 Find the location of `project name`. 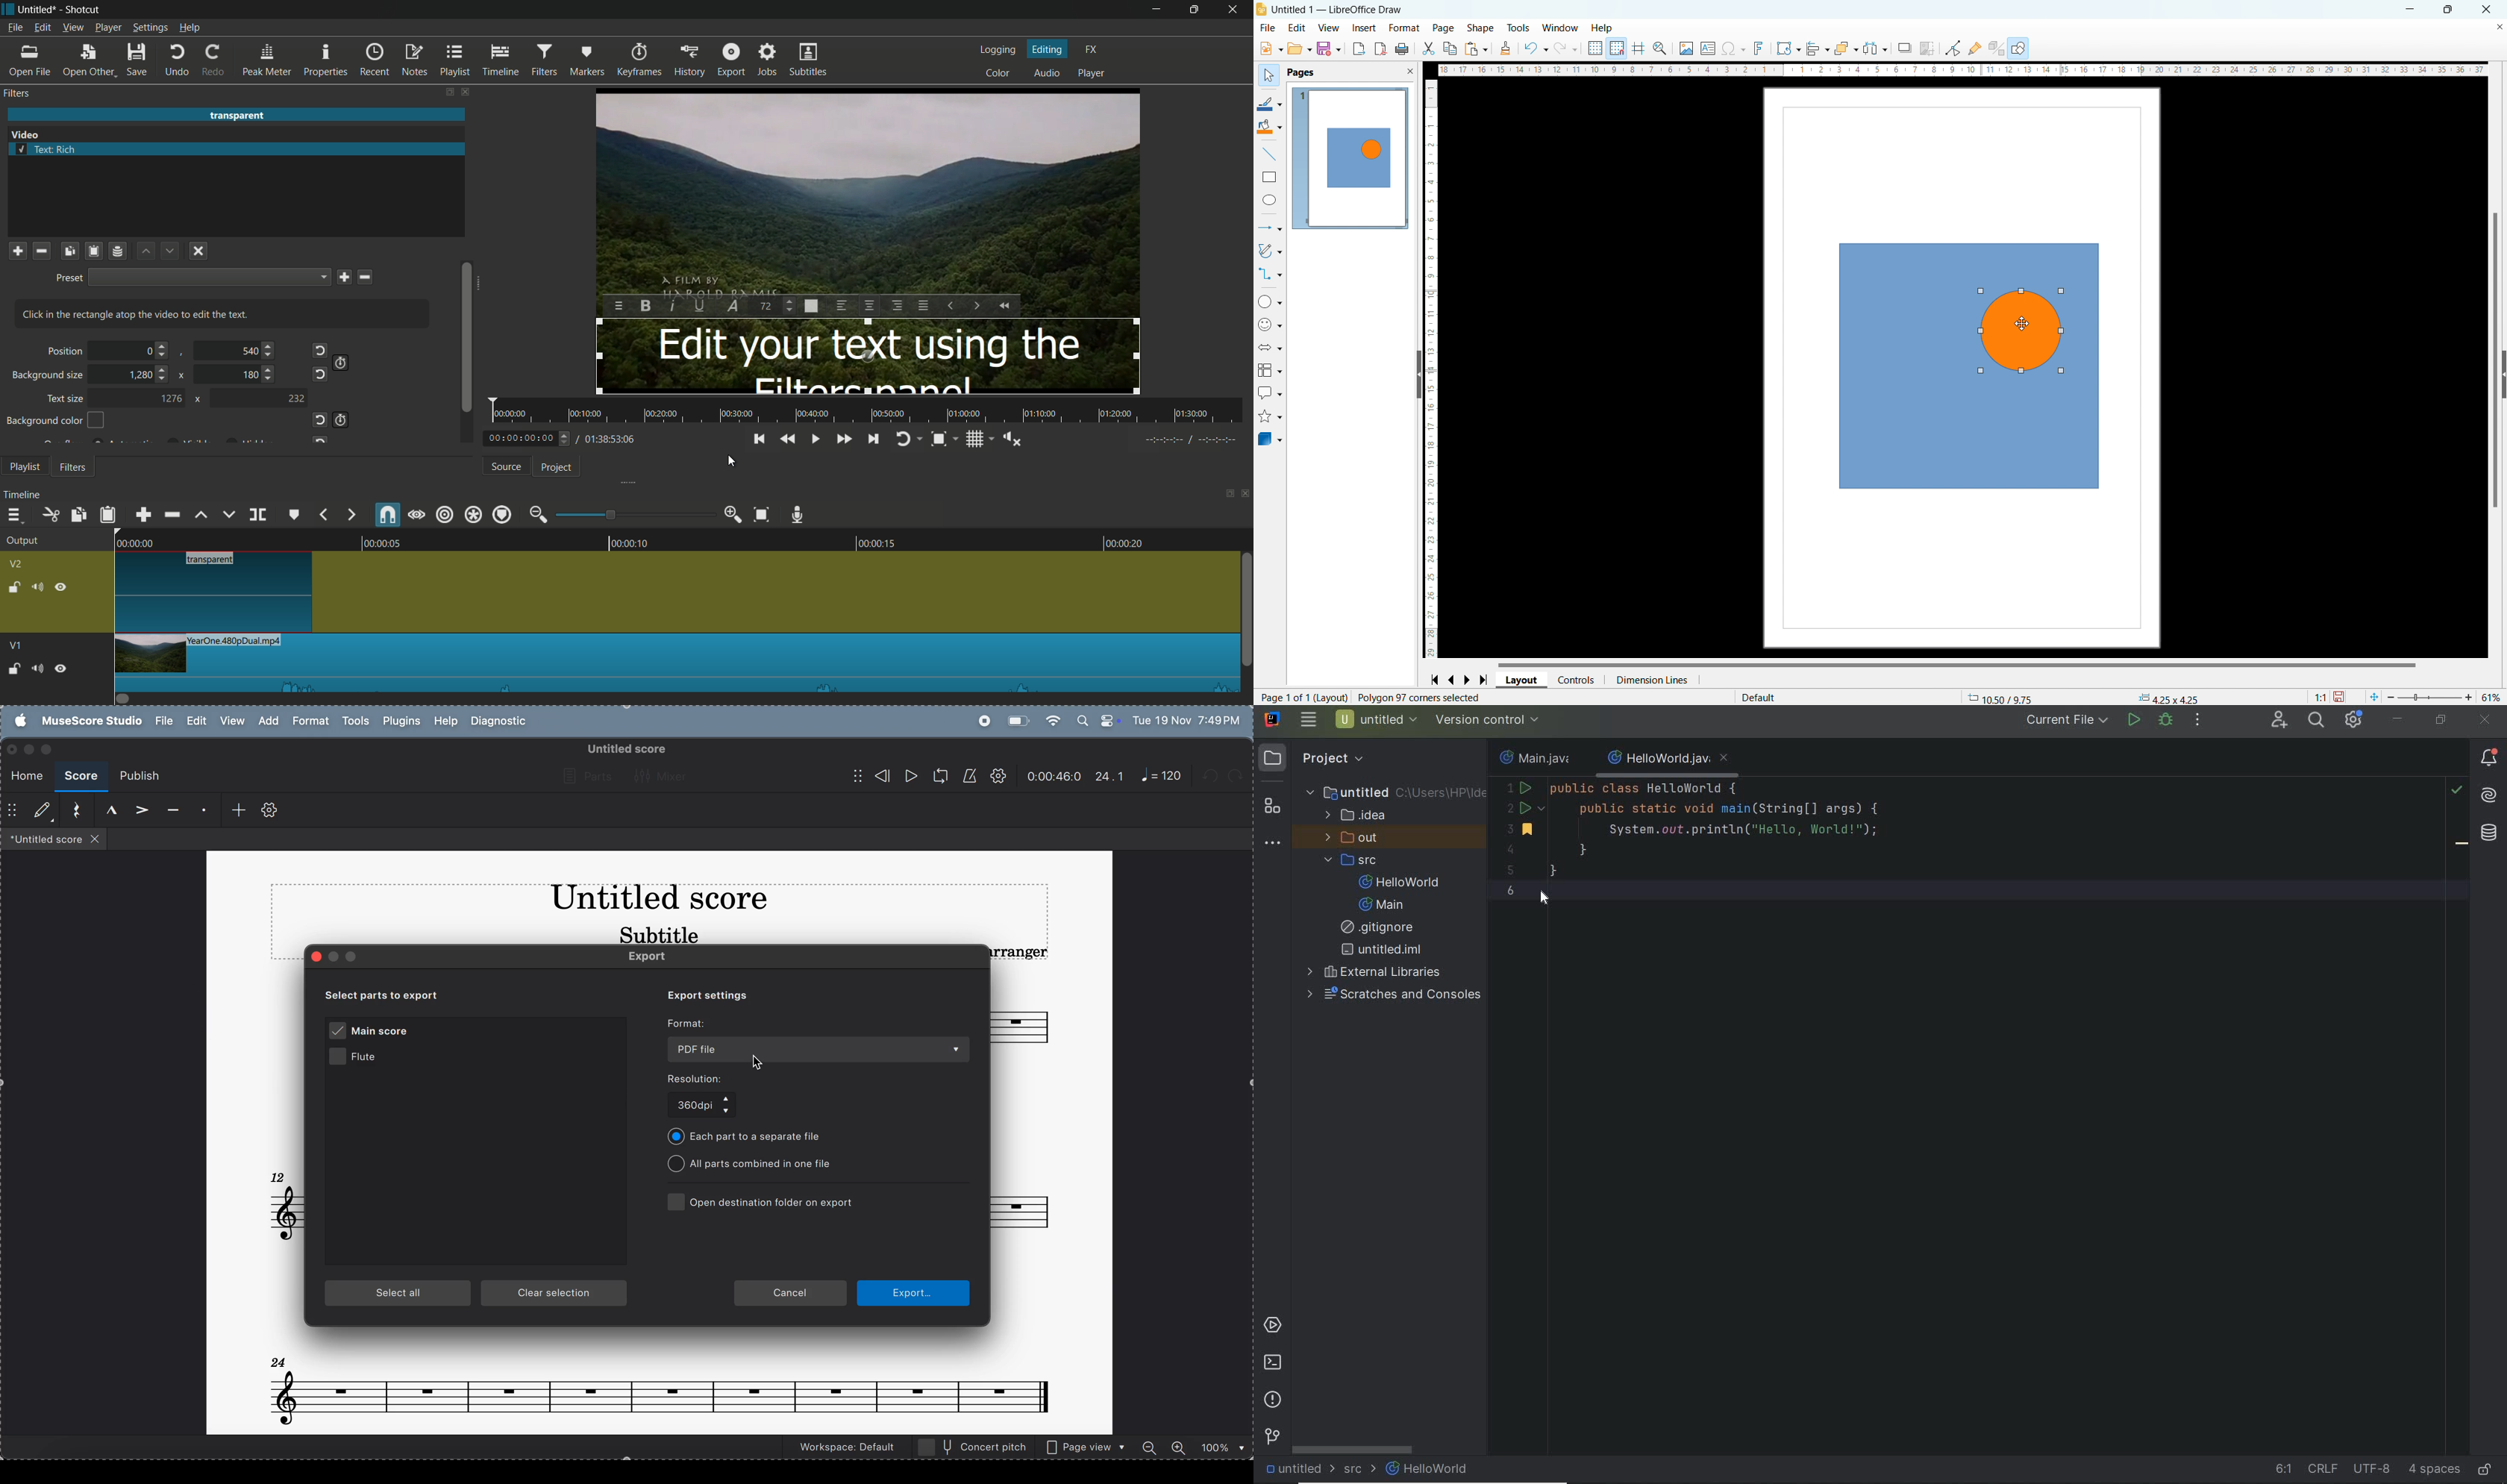

project name is located at coordinates (37, 9).